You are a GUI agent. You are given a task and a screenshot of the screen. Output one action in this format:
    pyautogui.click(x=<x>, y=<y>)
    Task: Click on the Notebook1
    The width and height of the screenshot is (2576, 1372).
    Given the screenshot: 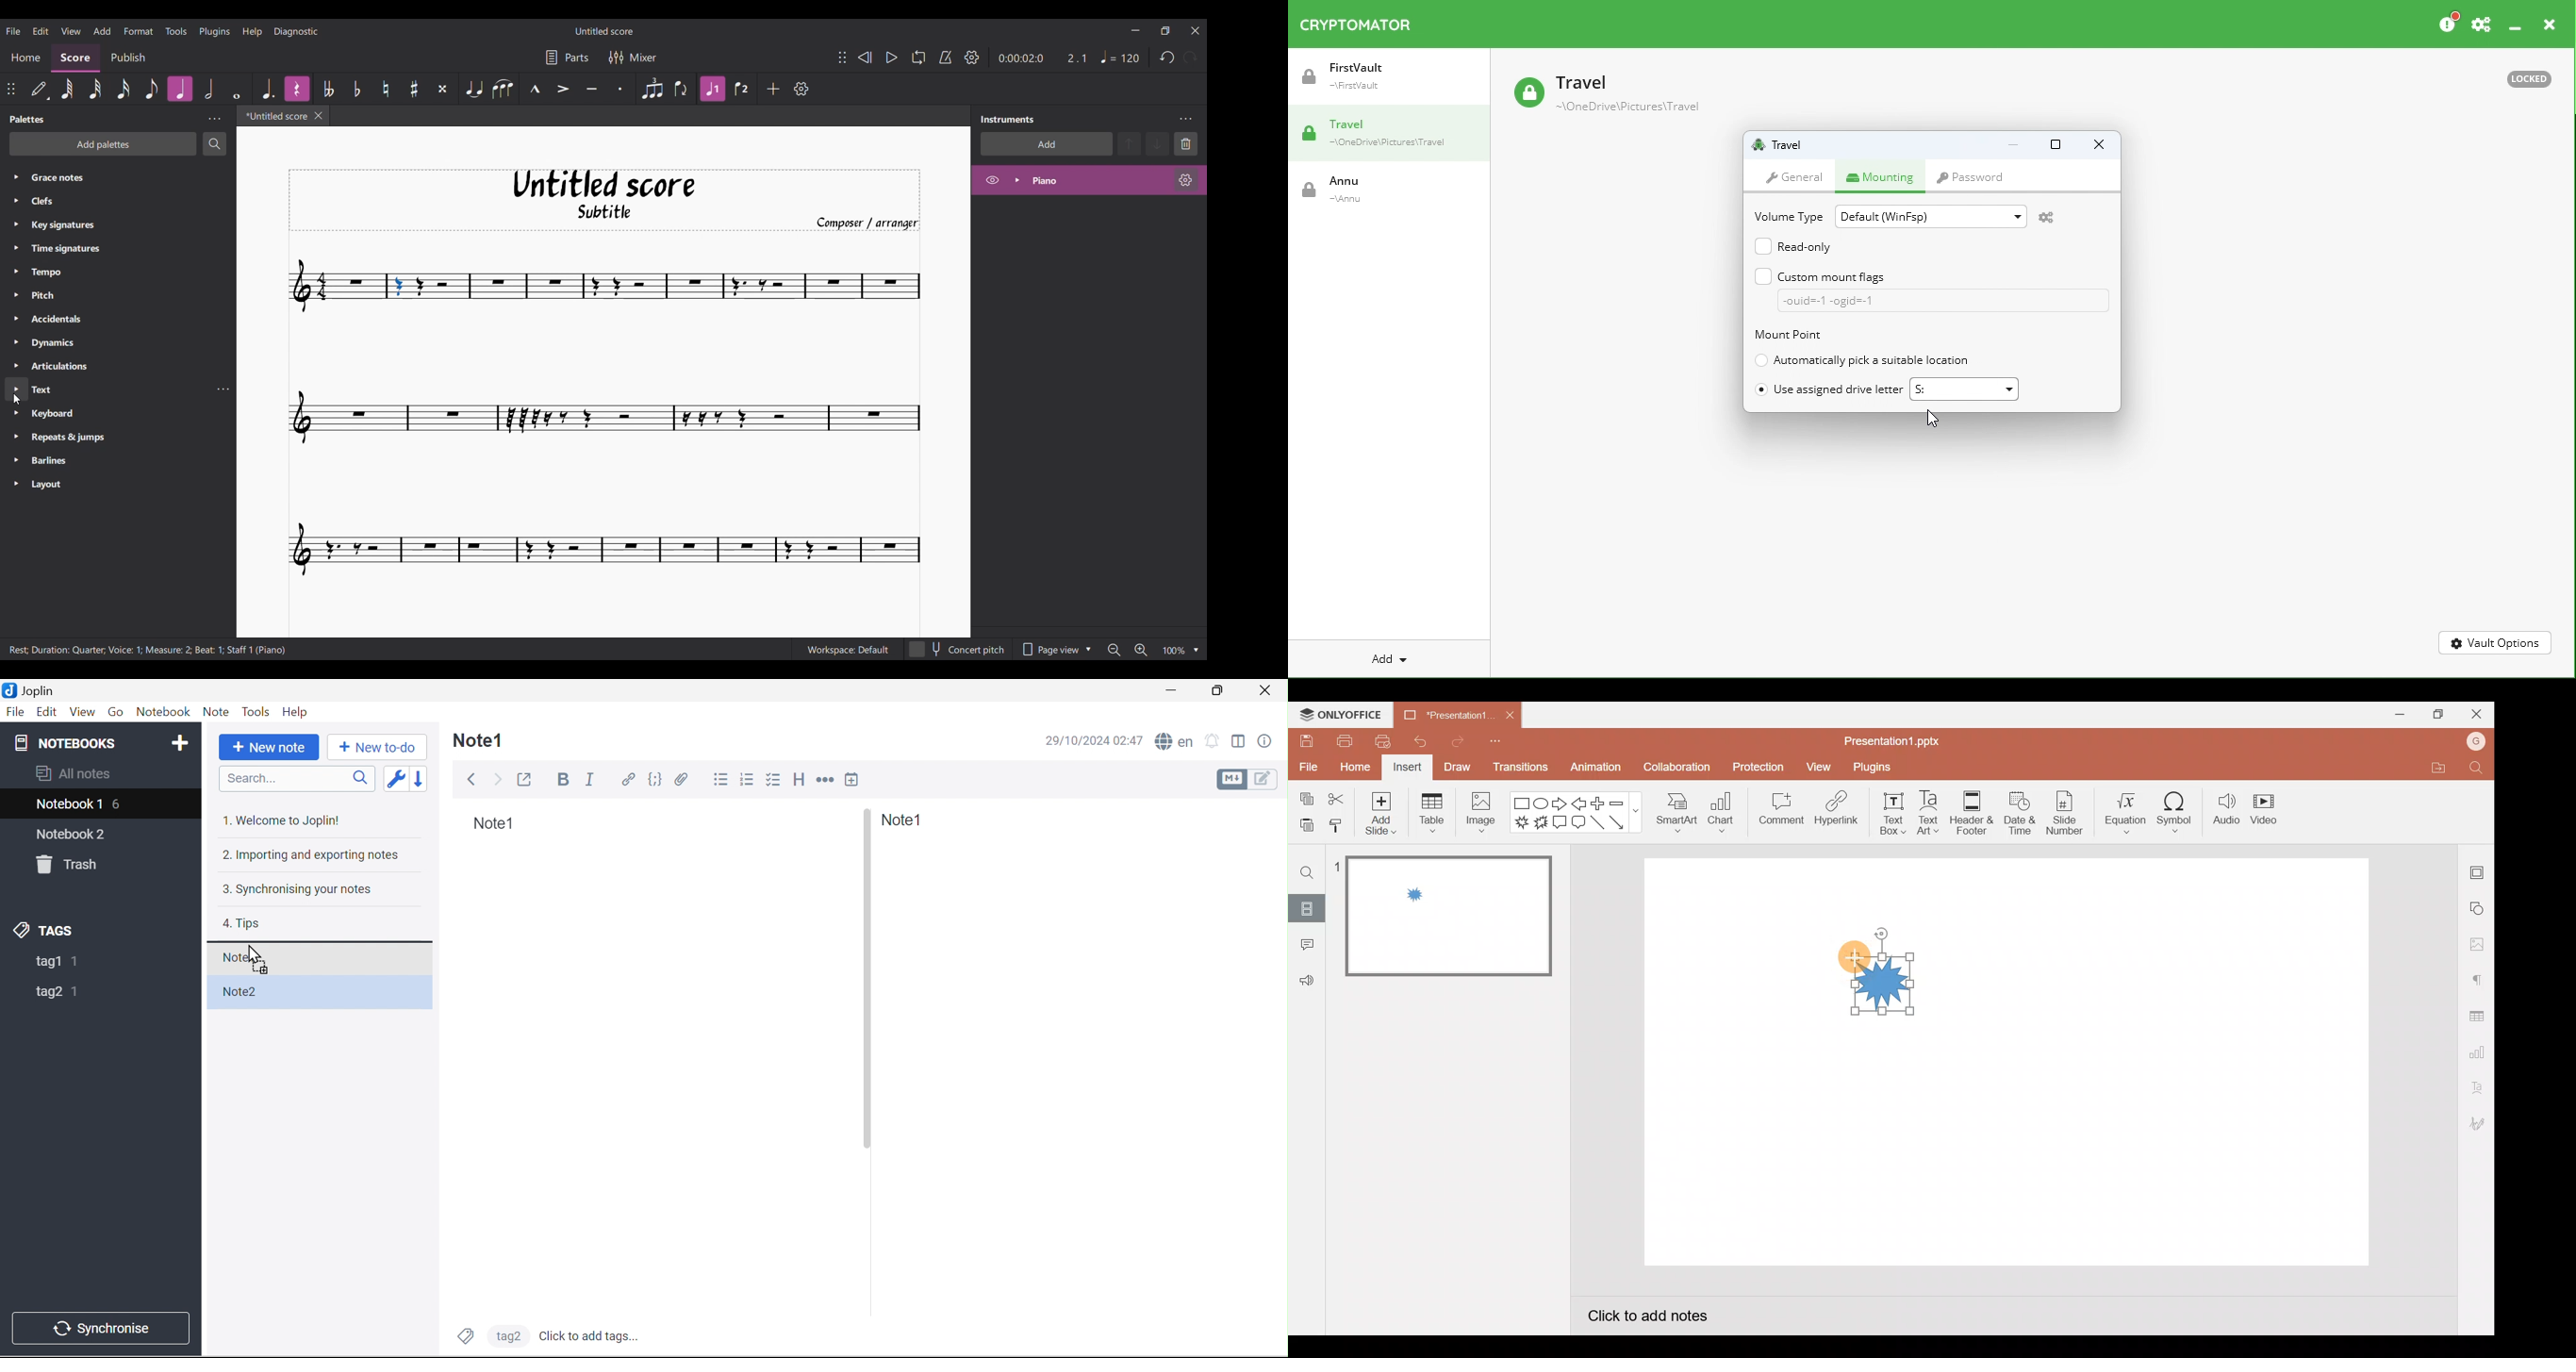 What is the action you would take?
    pyautogui.click(x=66, y=804)
    